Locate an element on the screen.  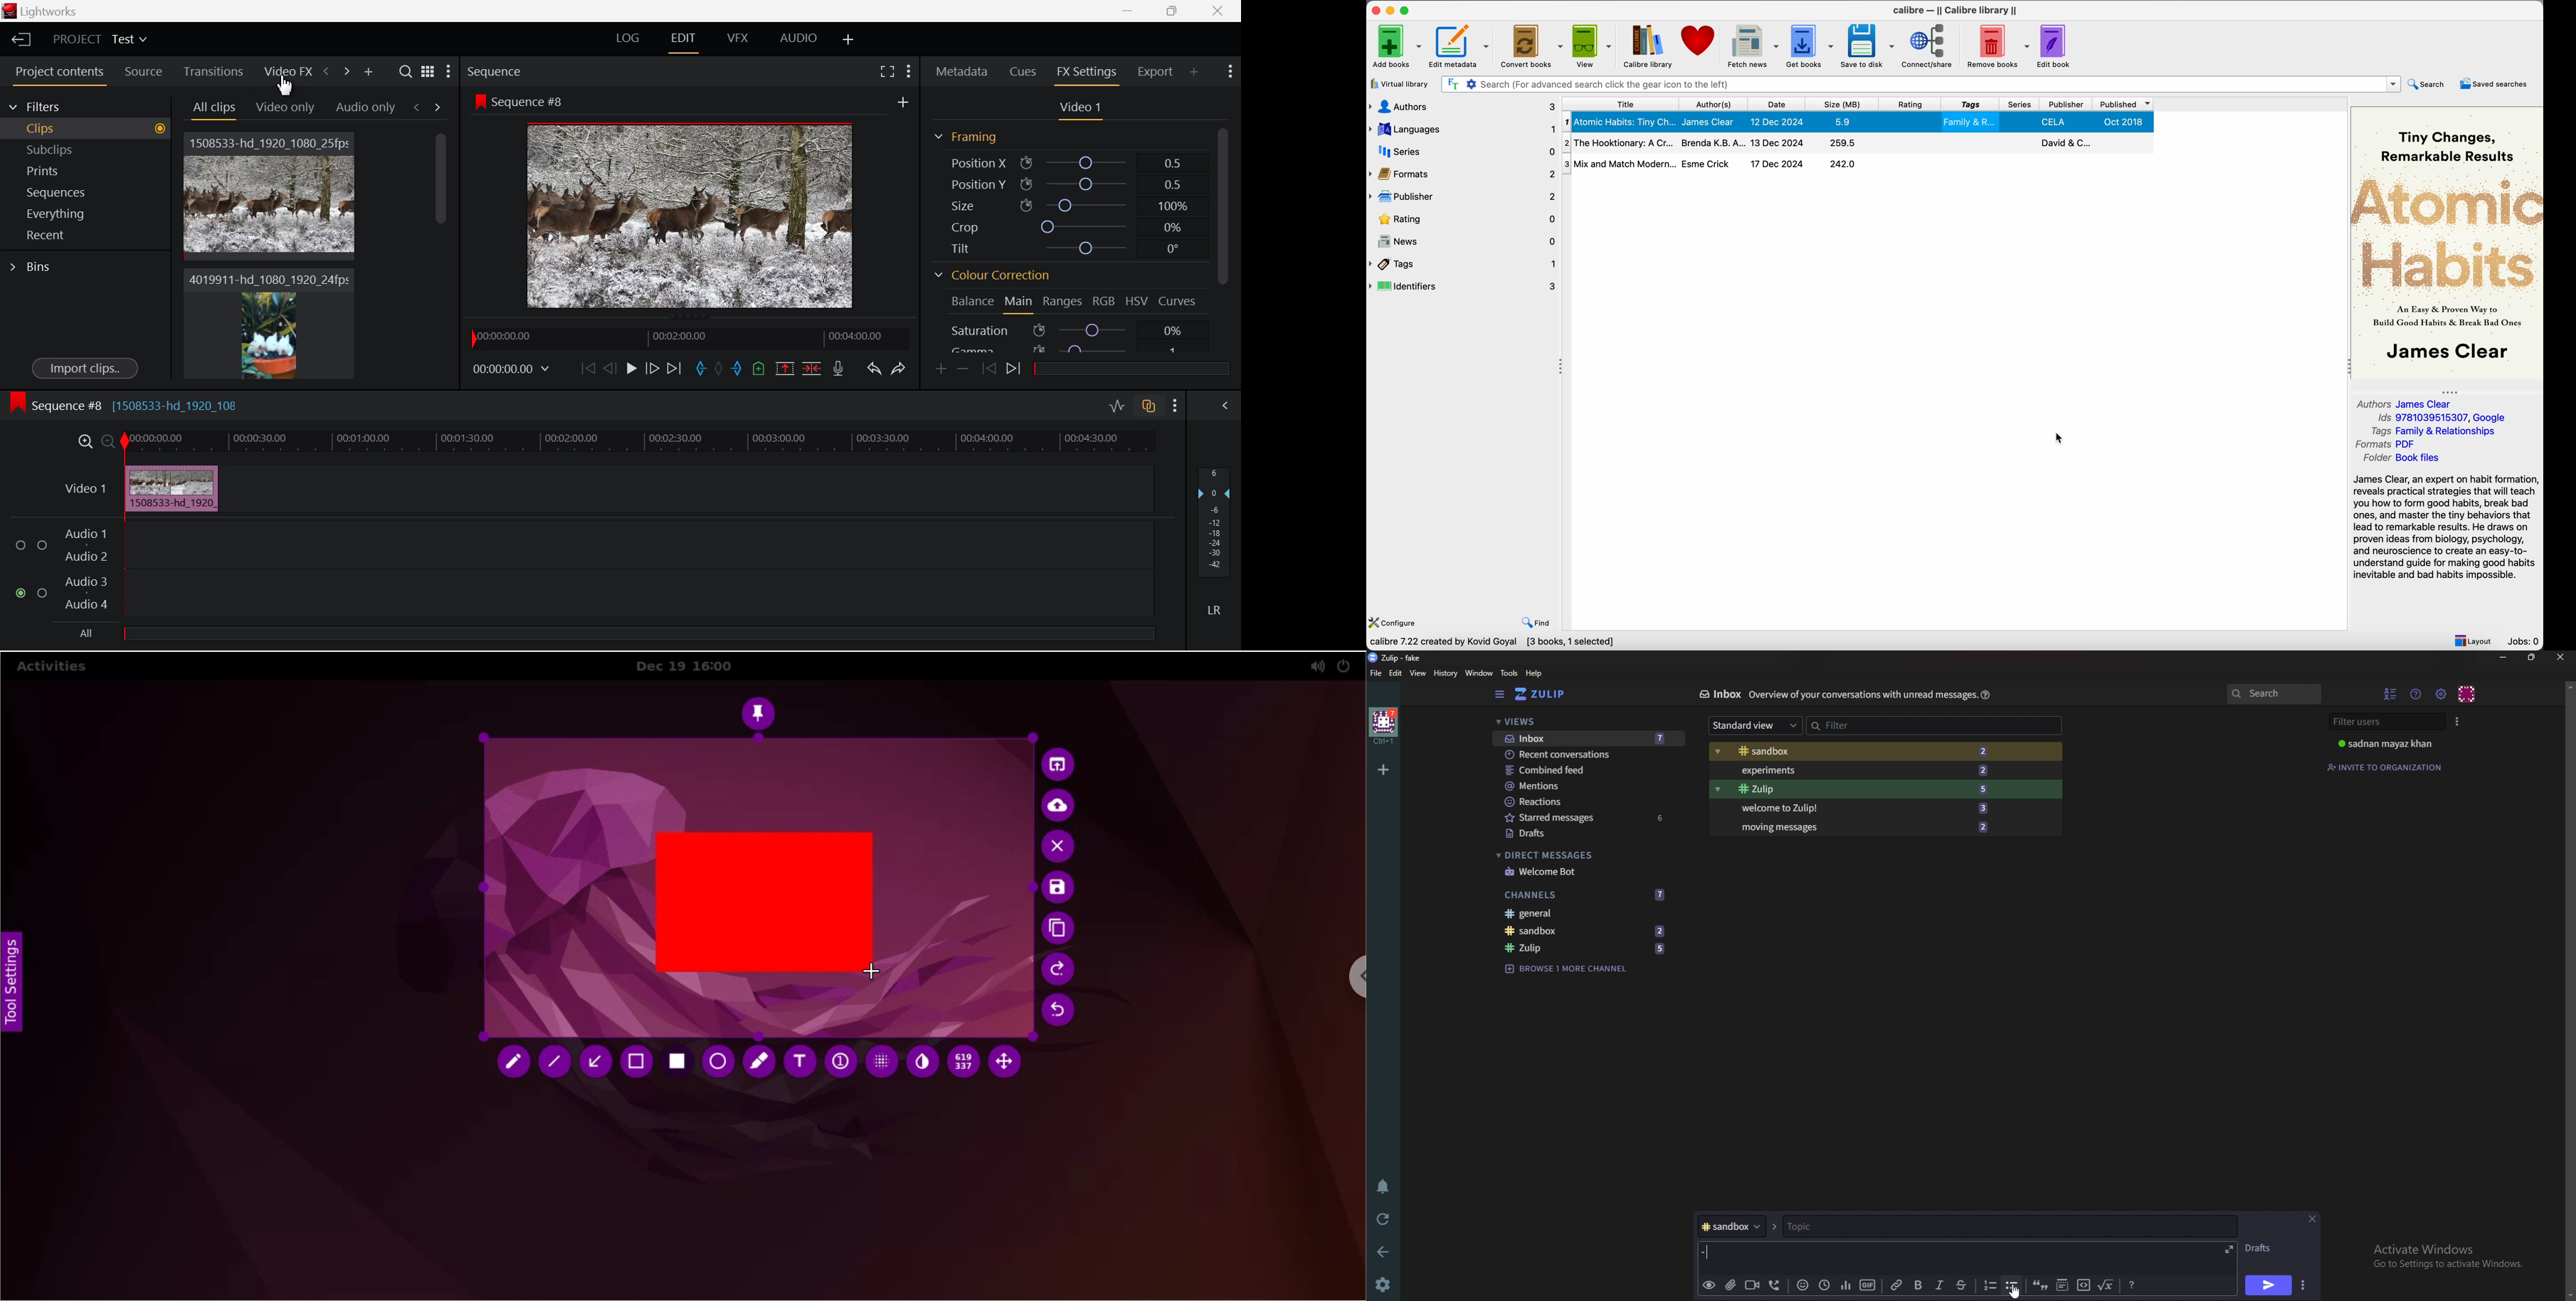
Jobs: 0 is located at coordinates (2524, 641).